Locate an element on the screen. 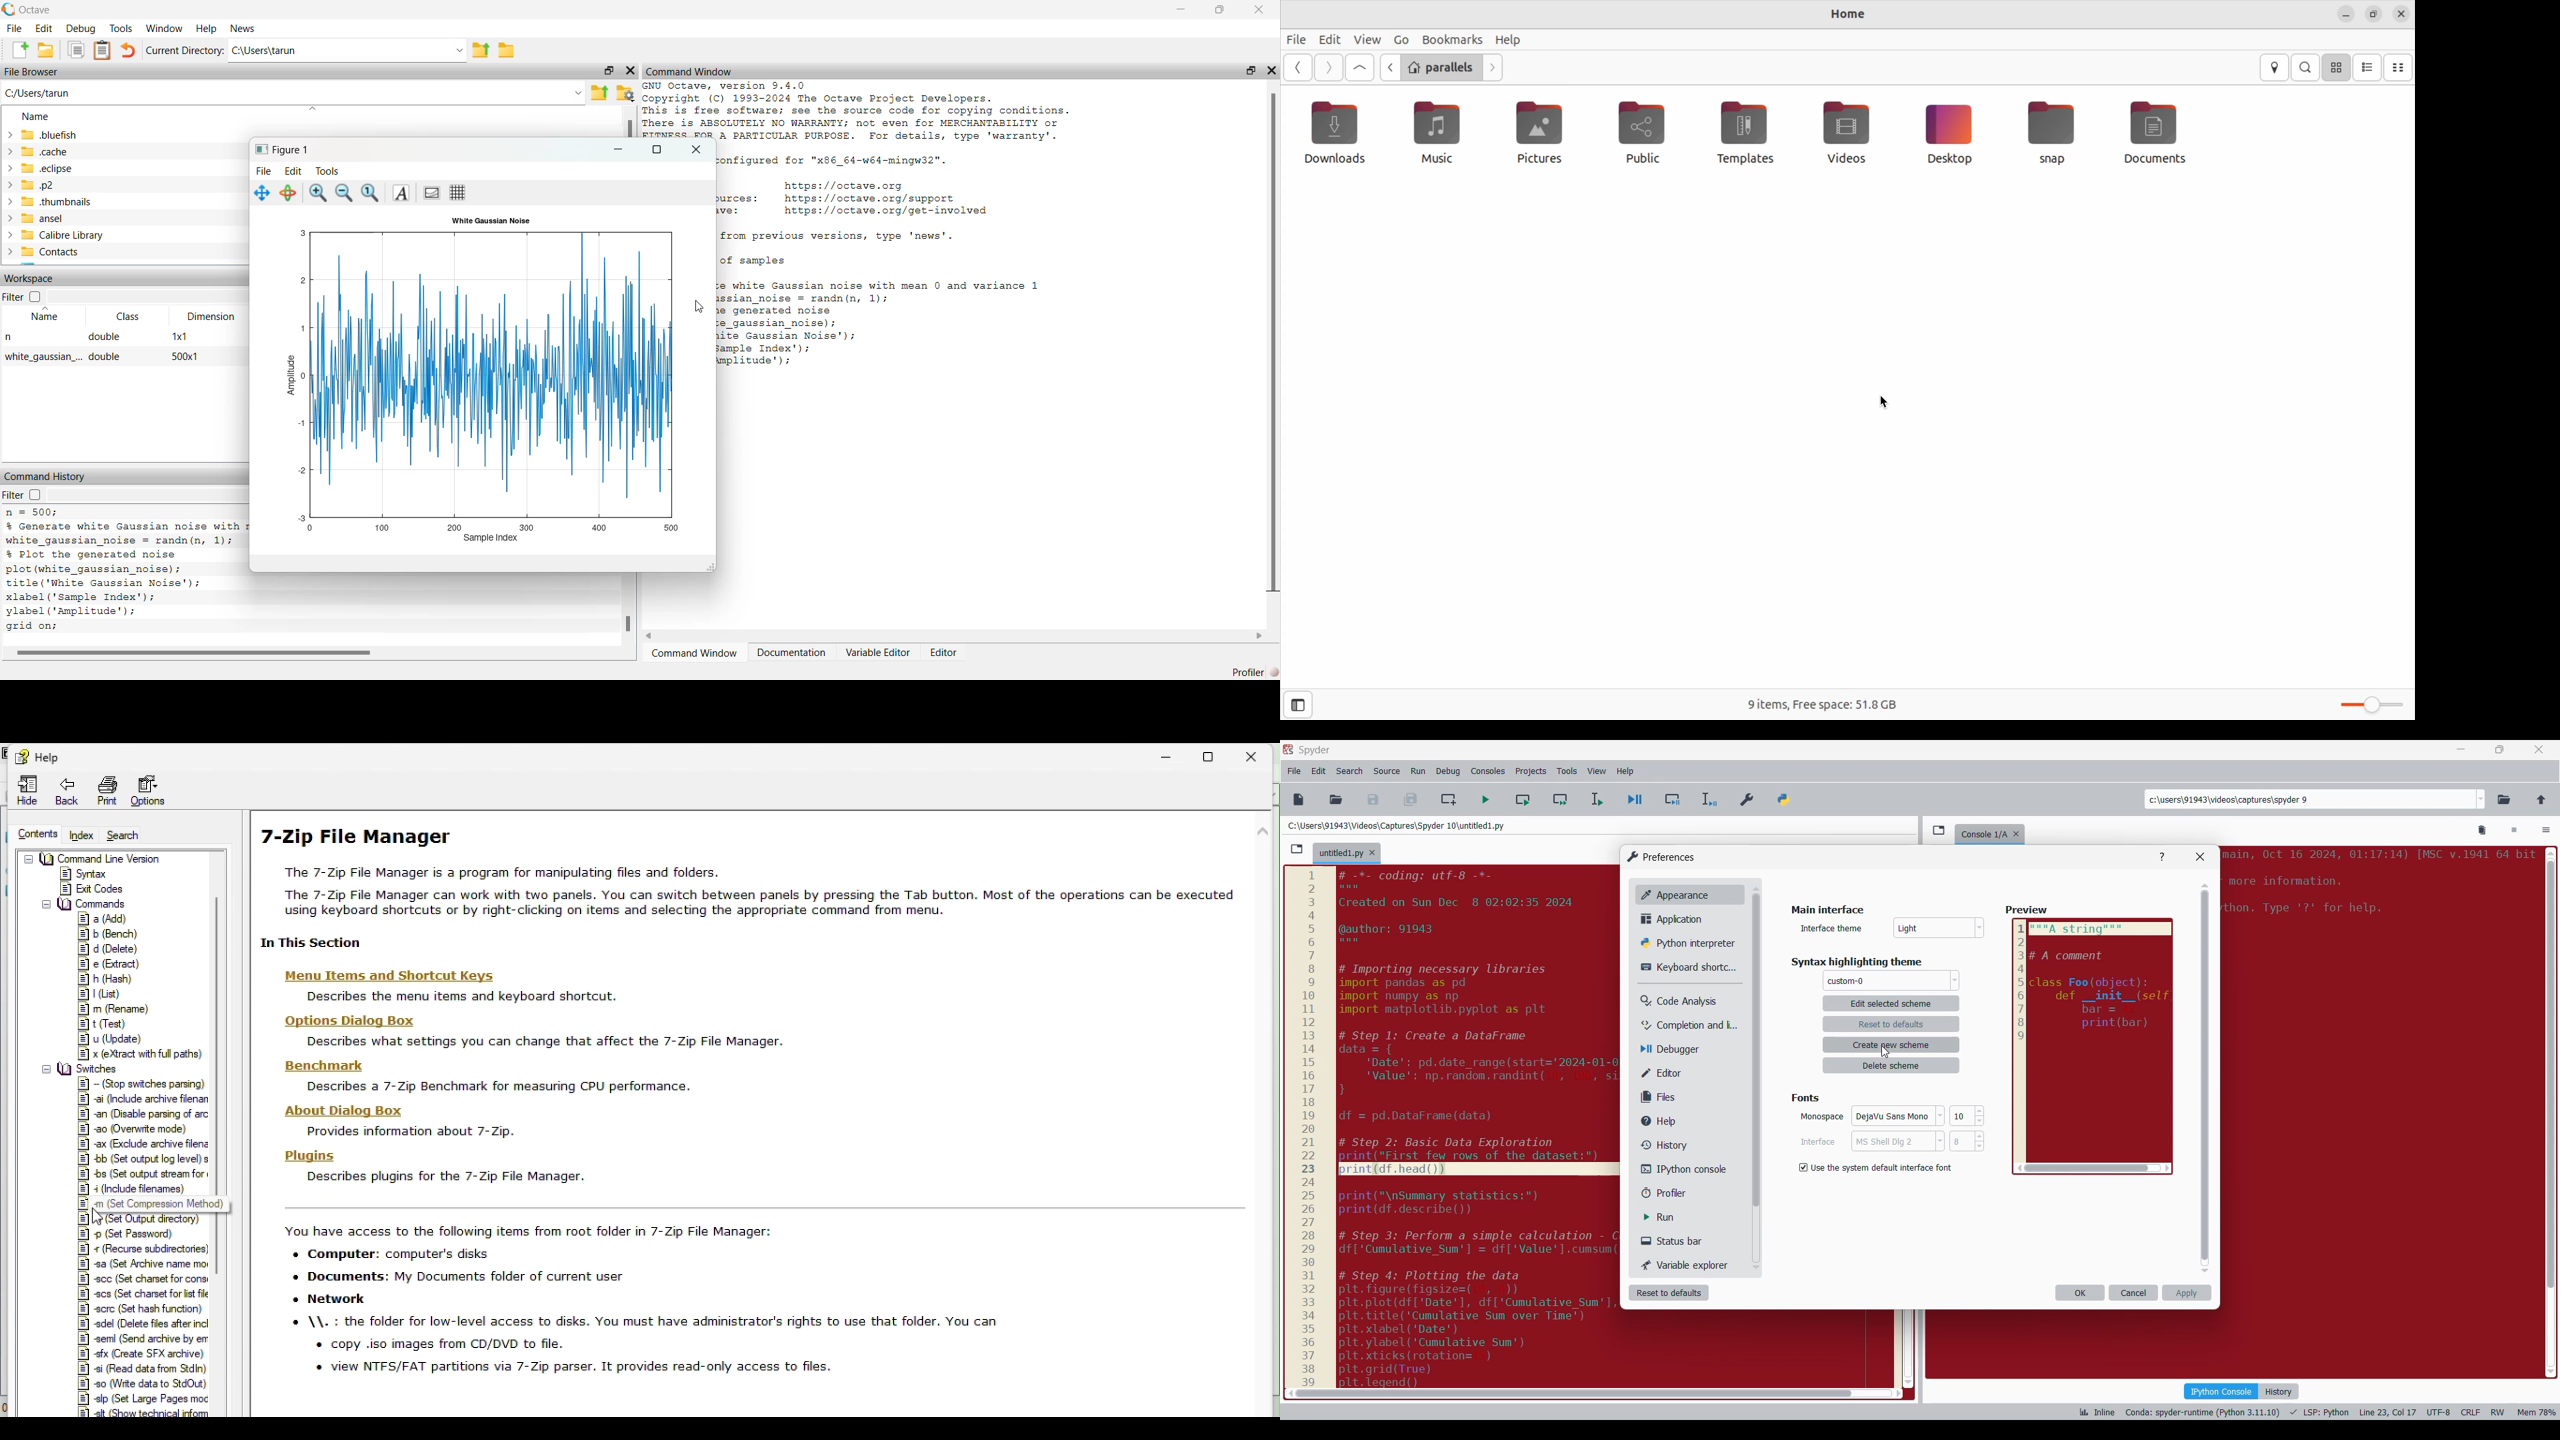 Image resolution: width=2576 pixels, height=1456 pixels. Save all files is located at coordinates (1410, 799).